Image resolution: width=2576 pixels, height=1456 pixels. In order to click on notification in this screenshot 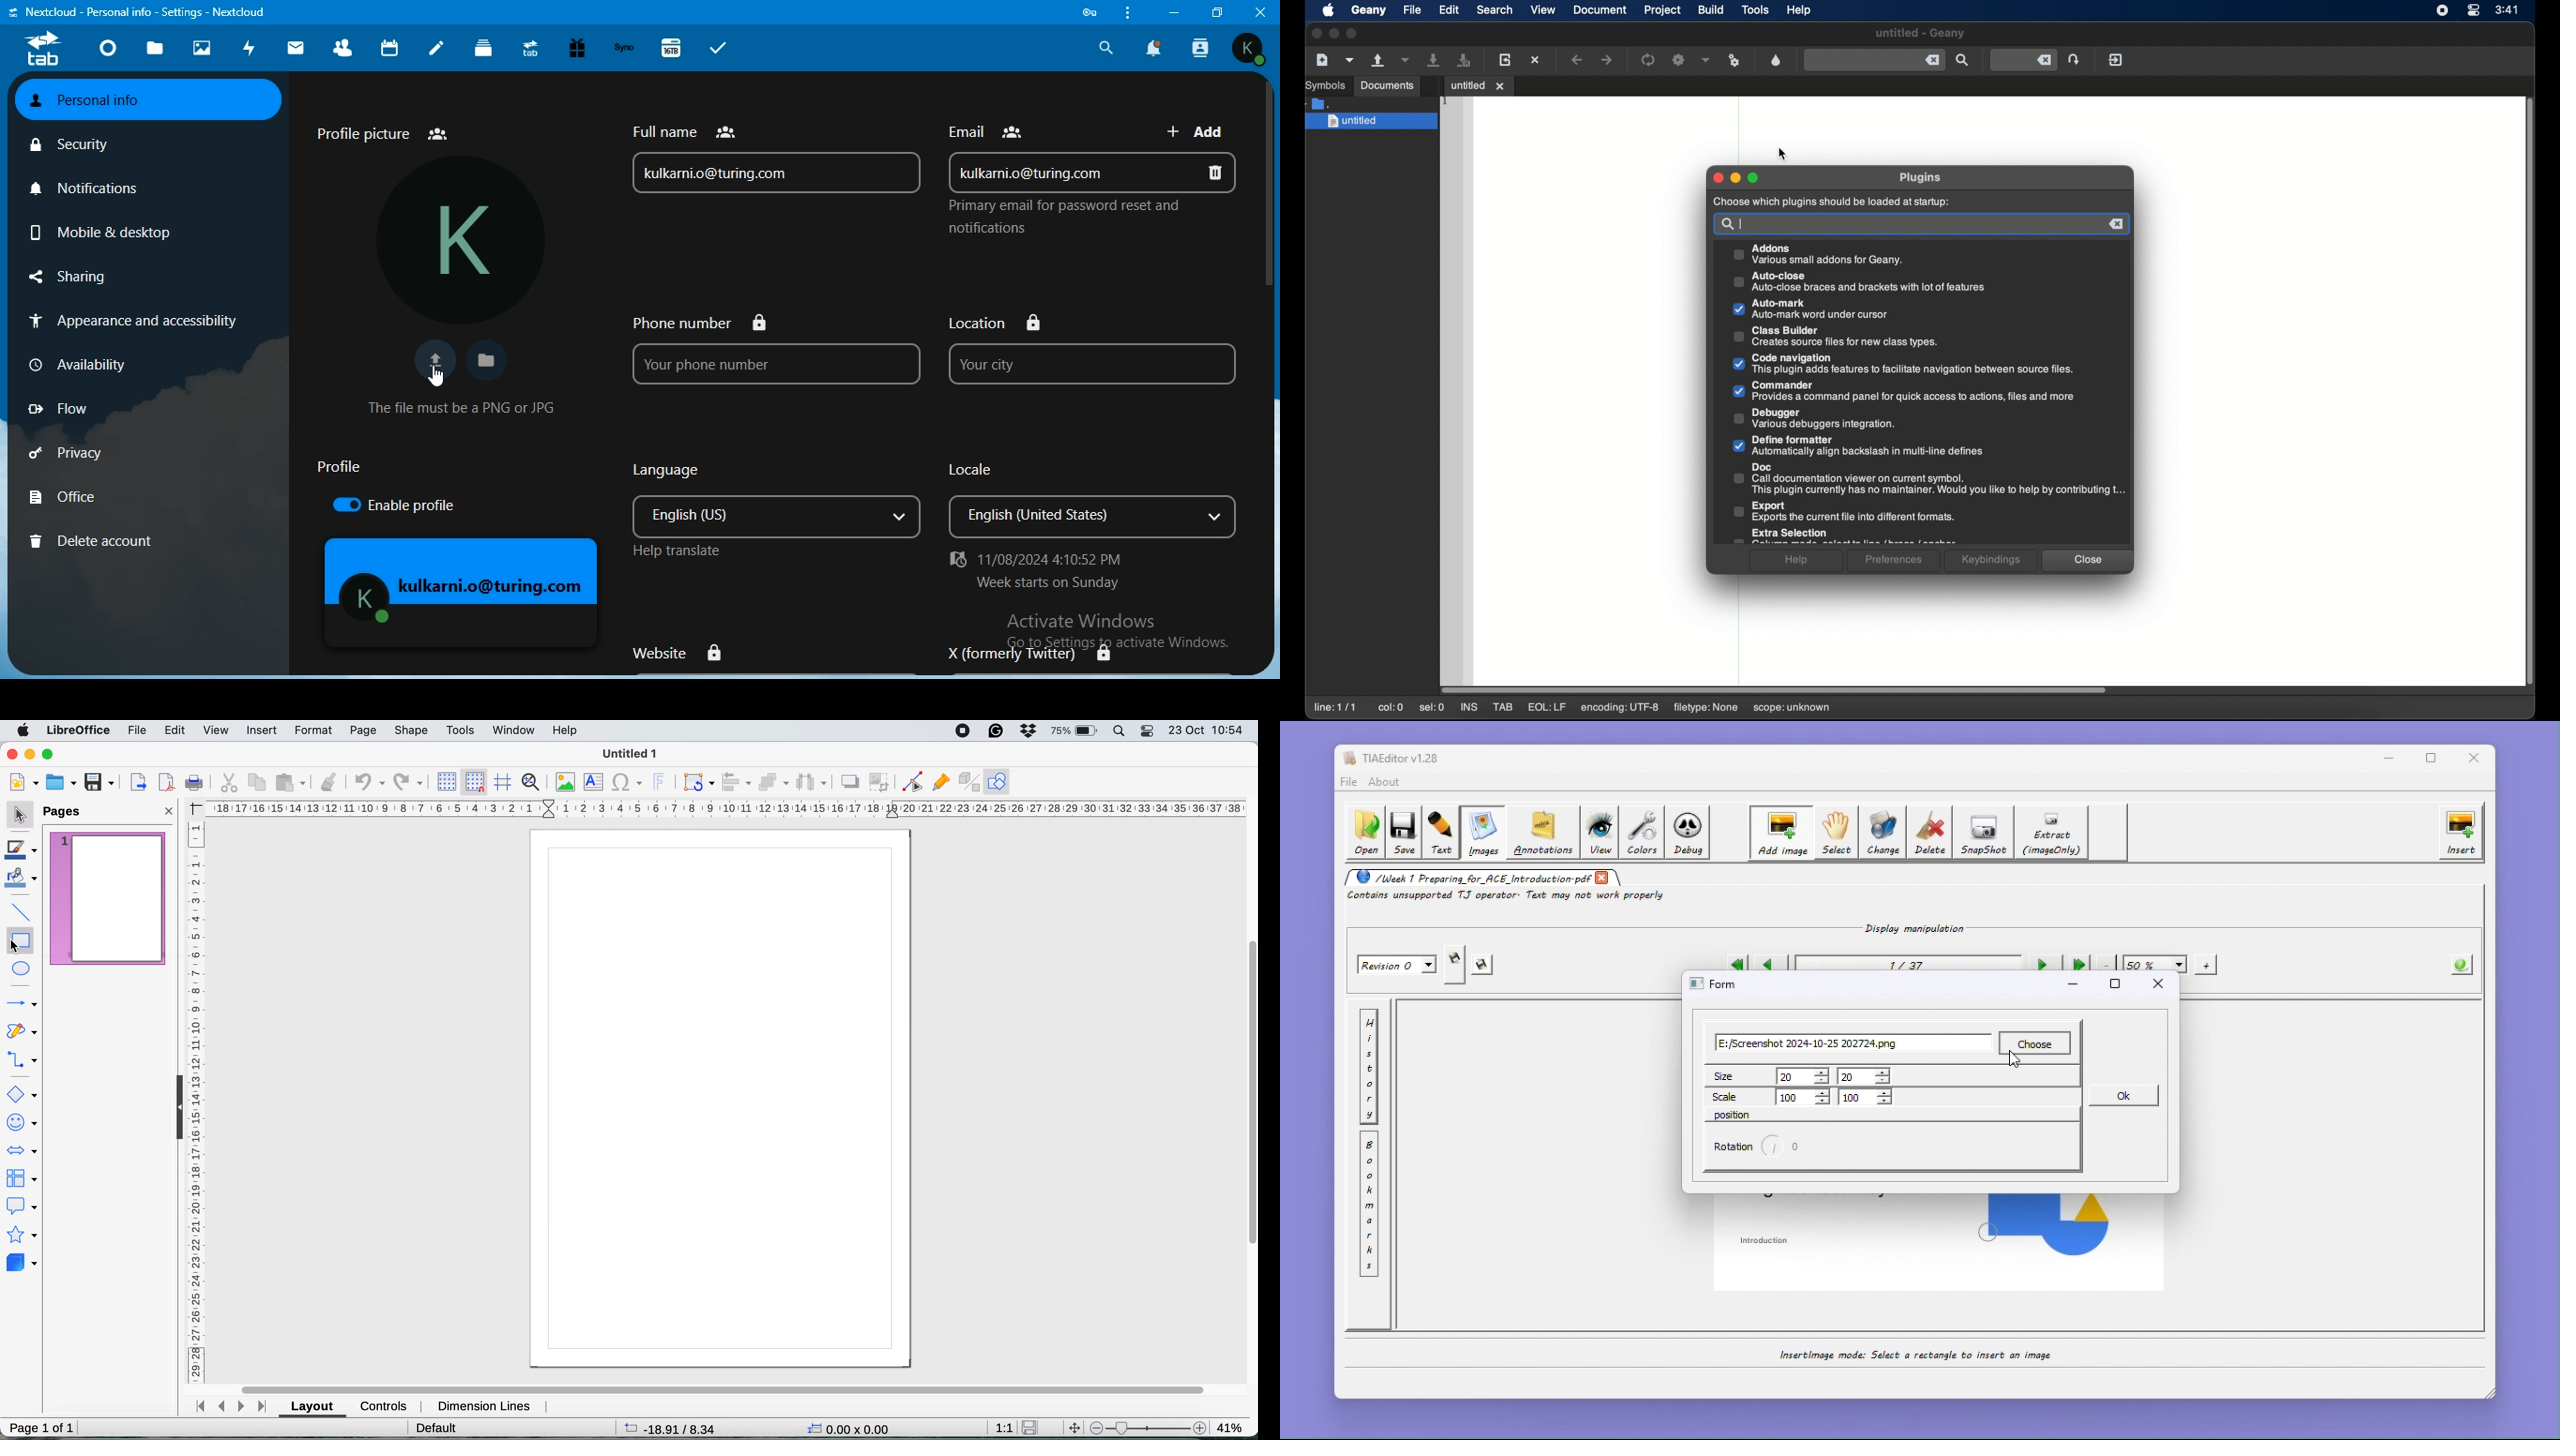, I will do `click(1154, 48)`.